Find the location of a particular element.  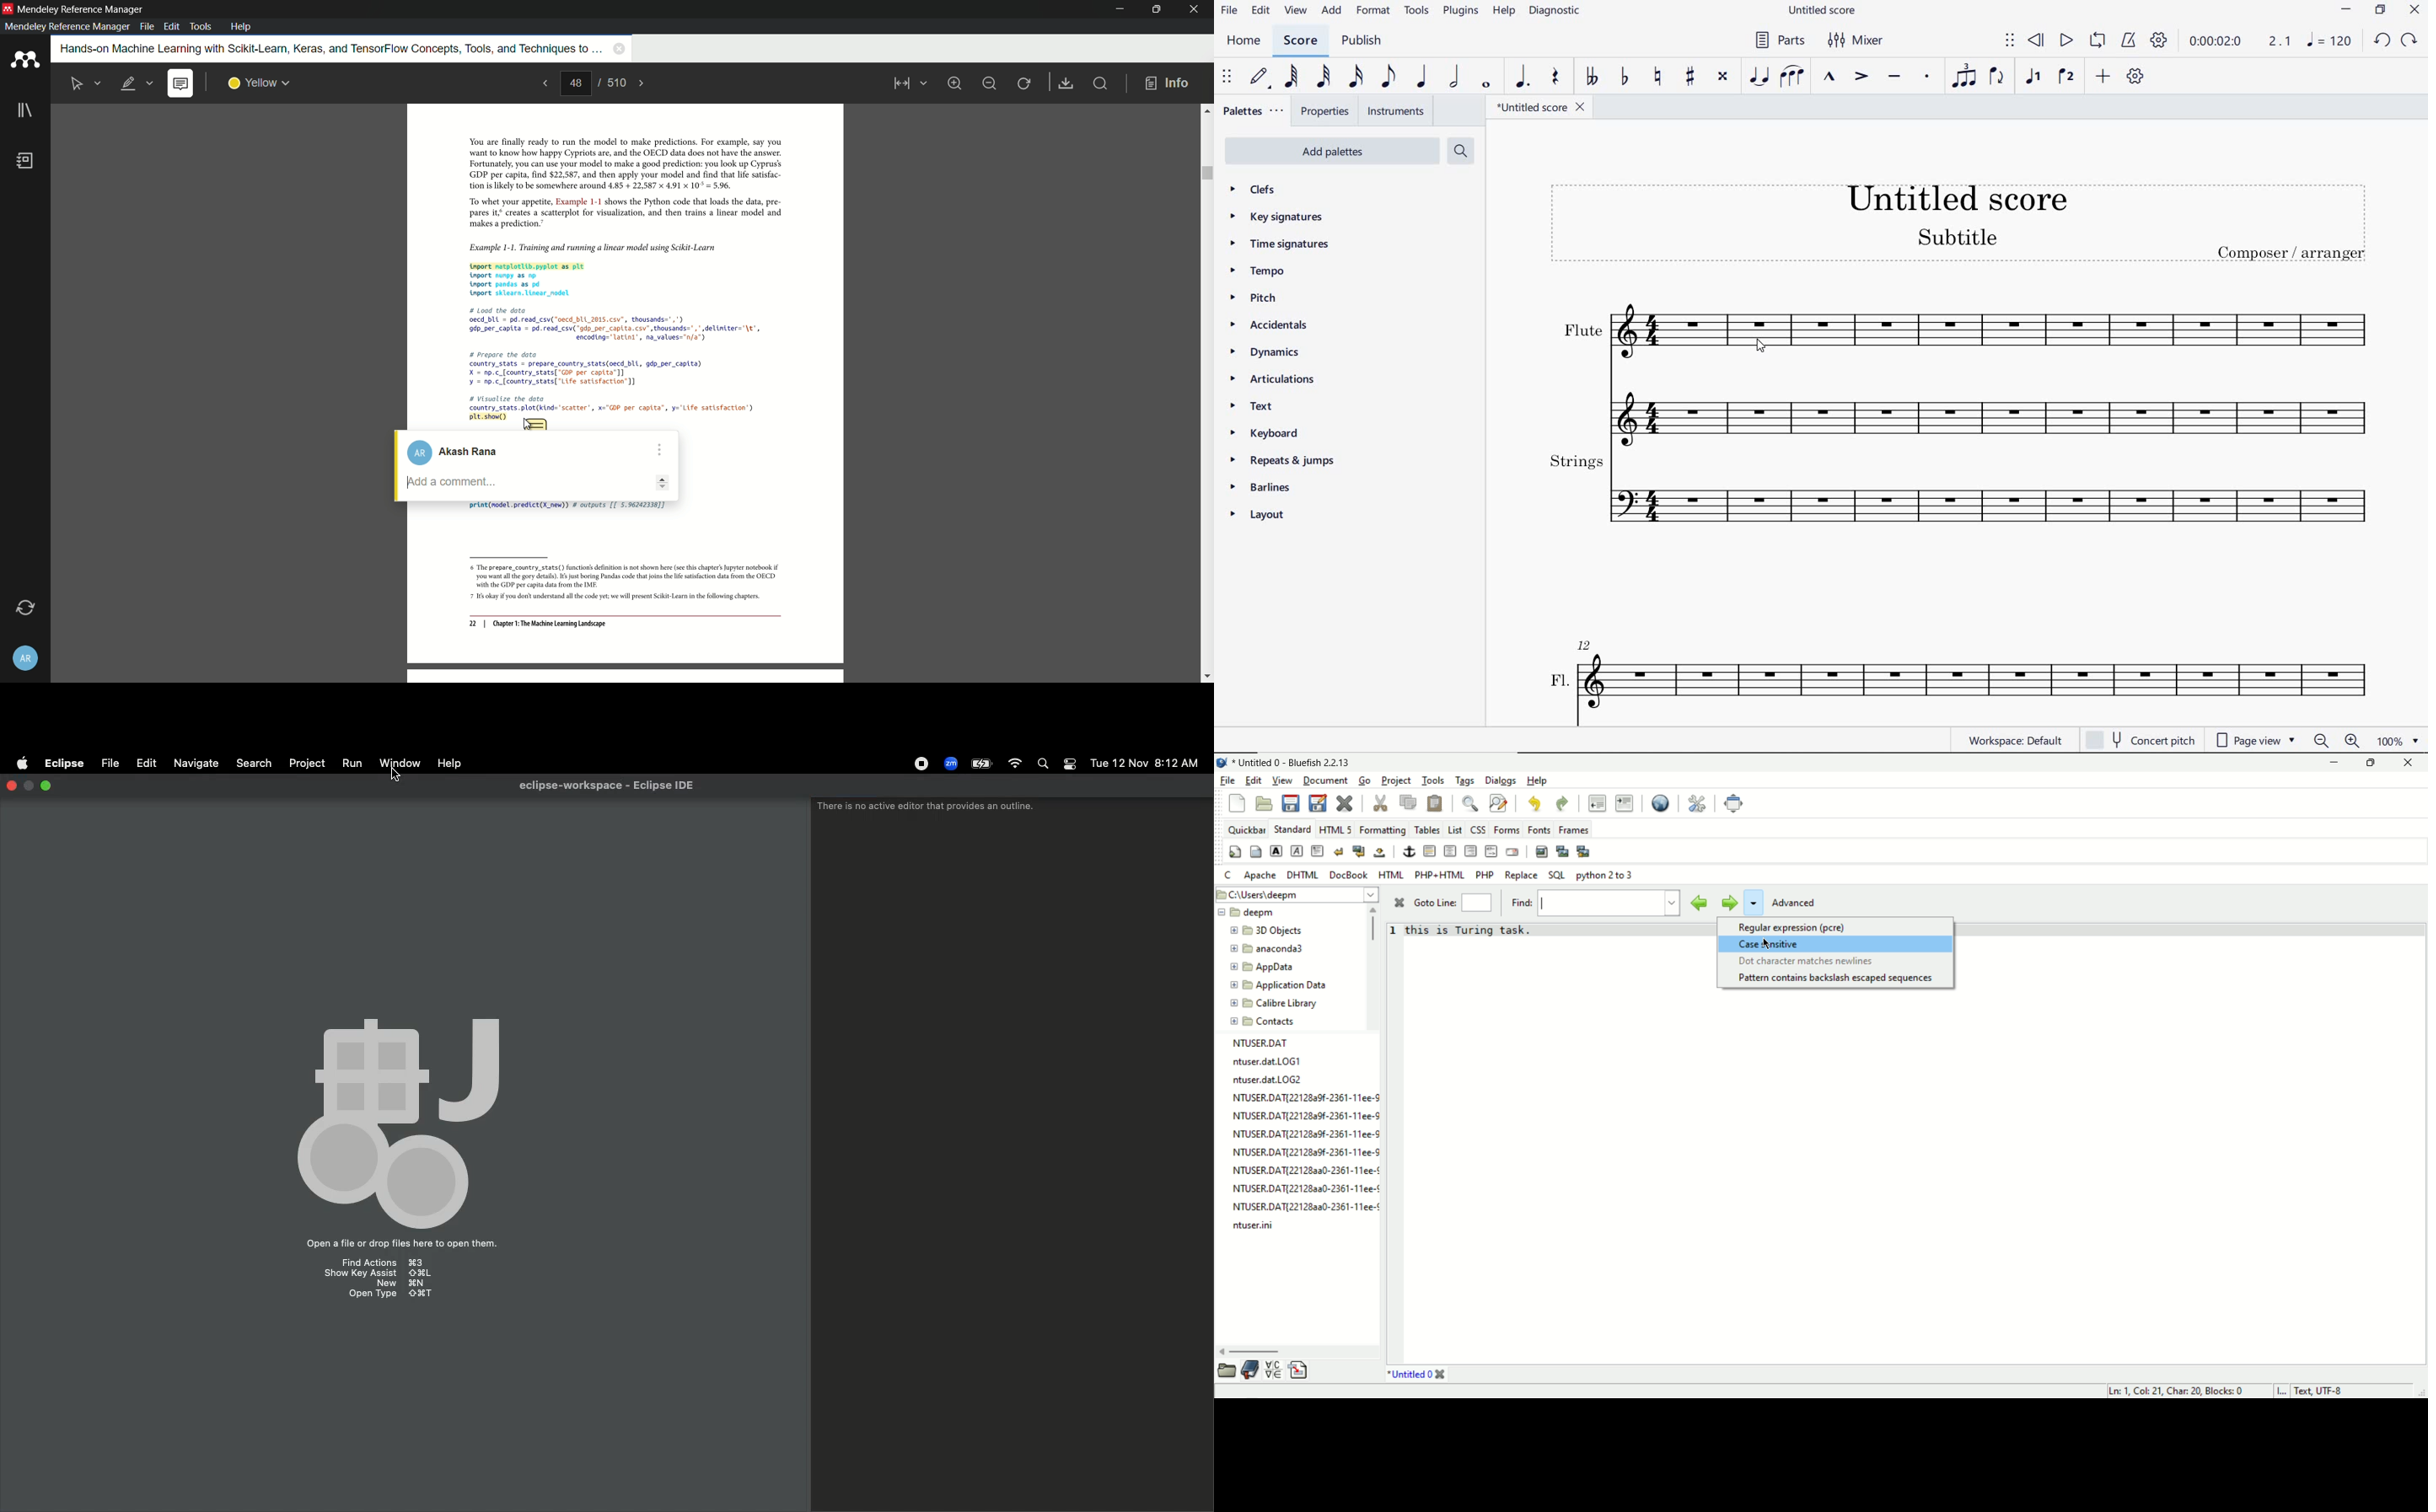

zoom in is located at coordinates (953, 83).